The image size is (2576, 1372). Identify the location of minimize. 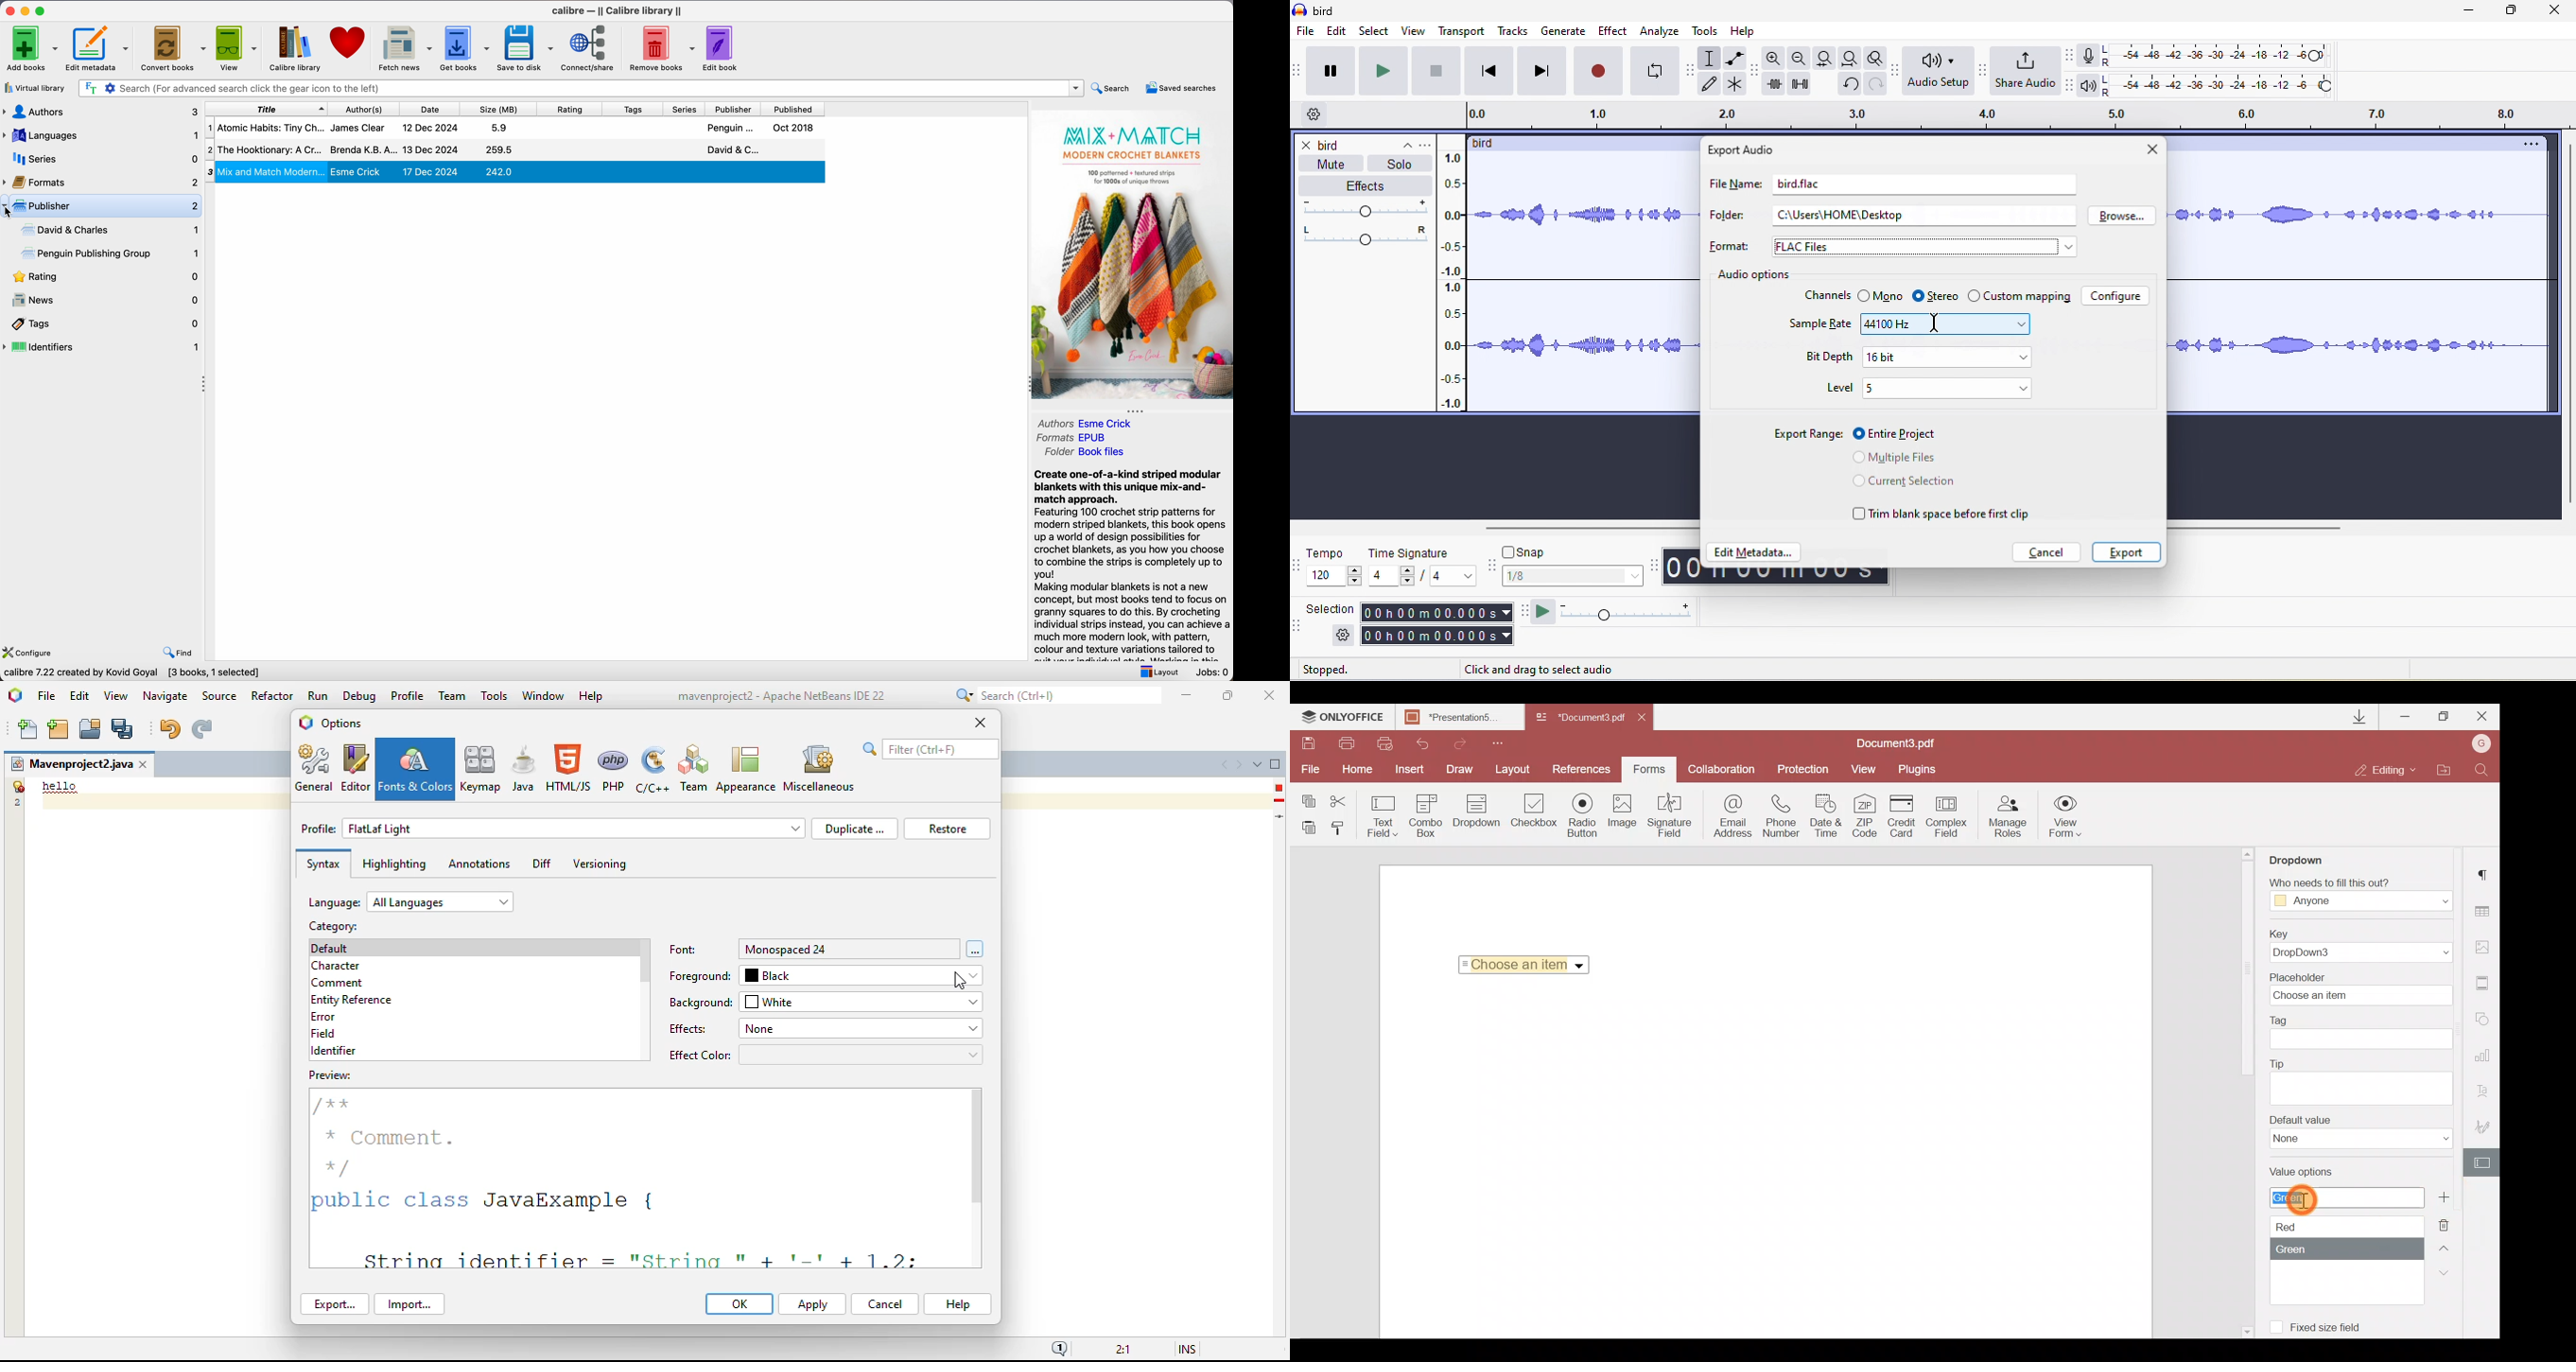
(2471, 12).